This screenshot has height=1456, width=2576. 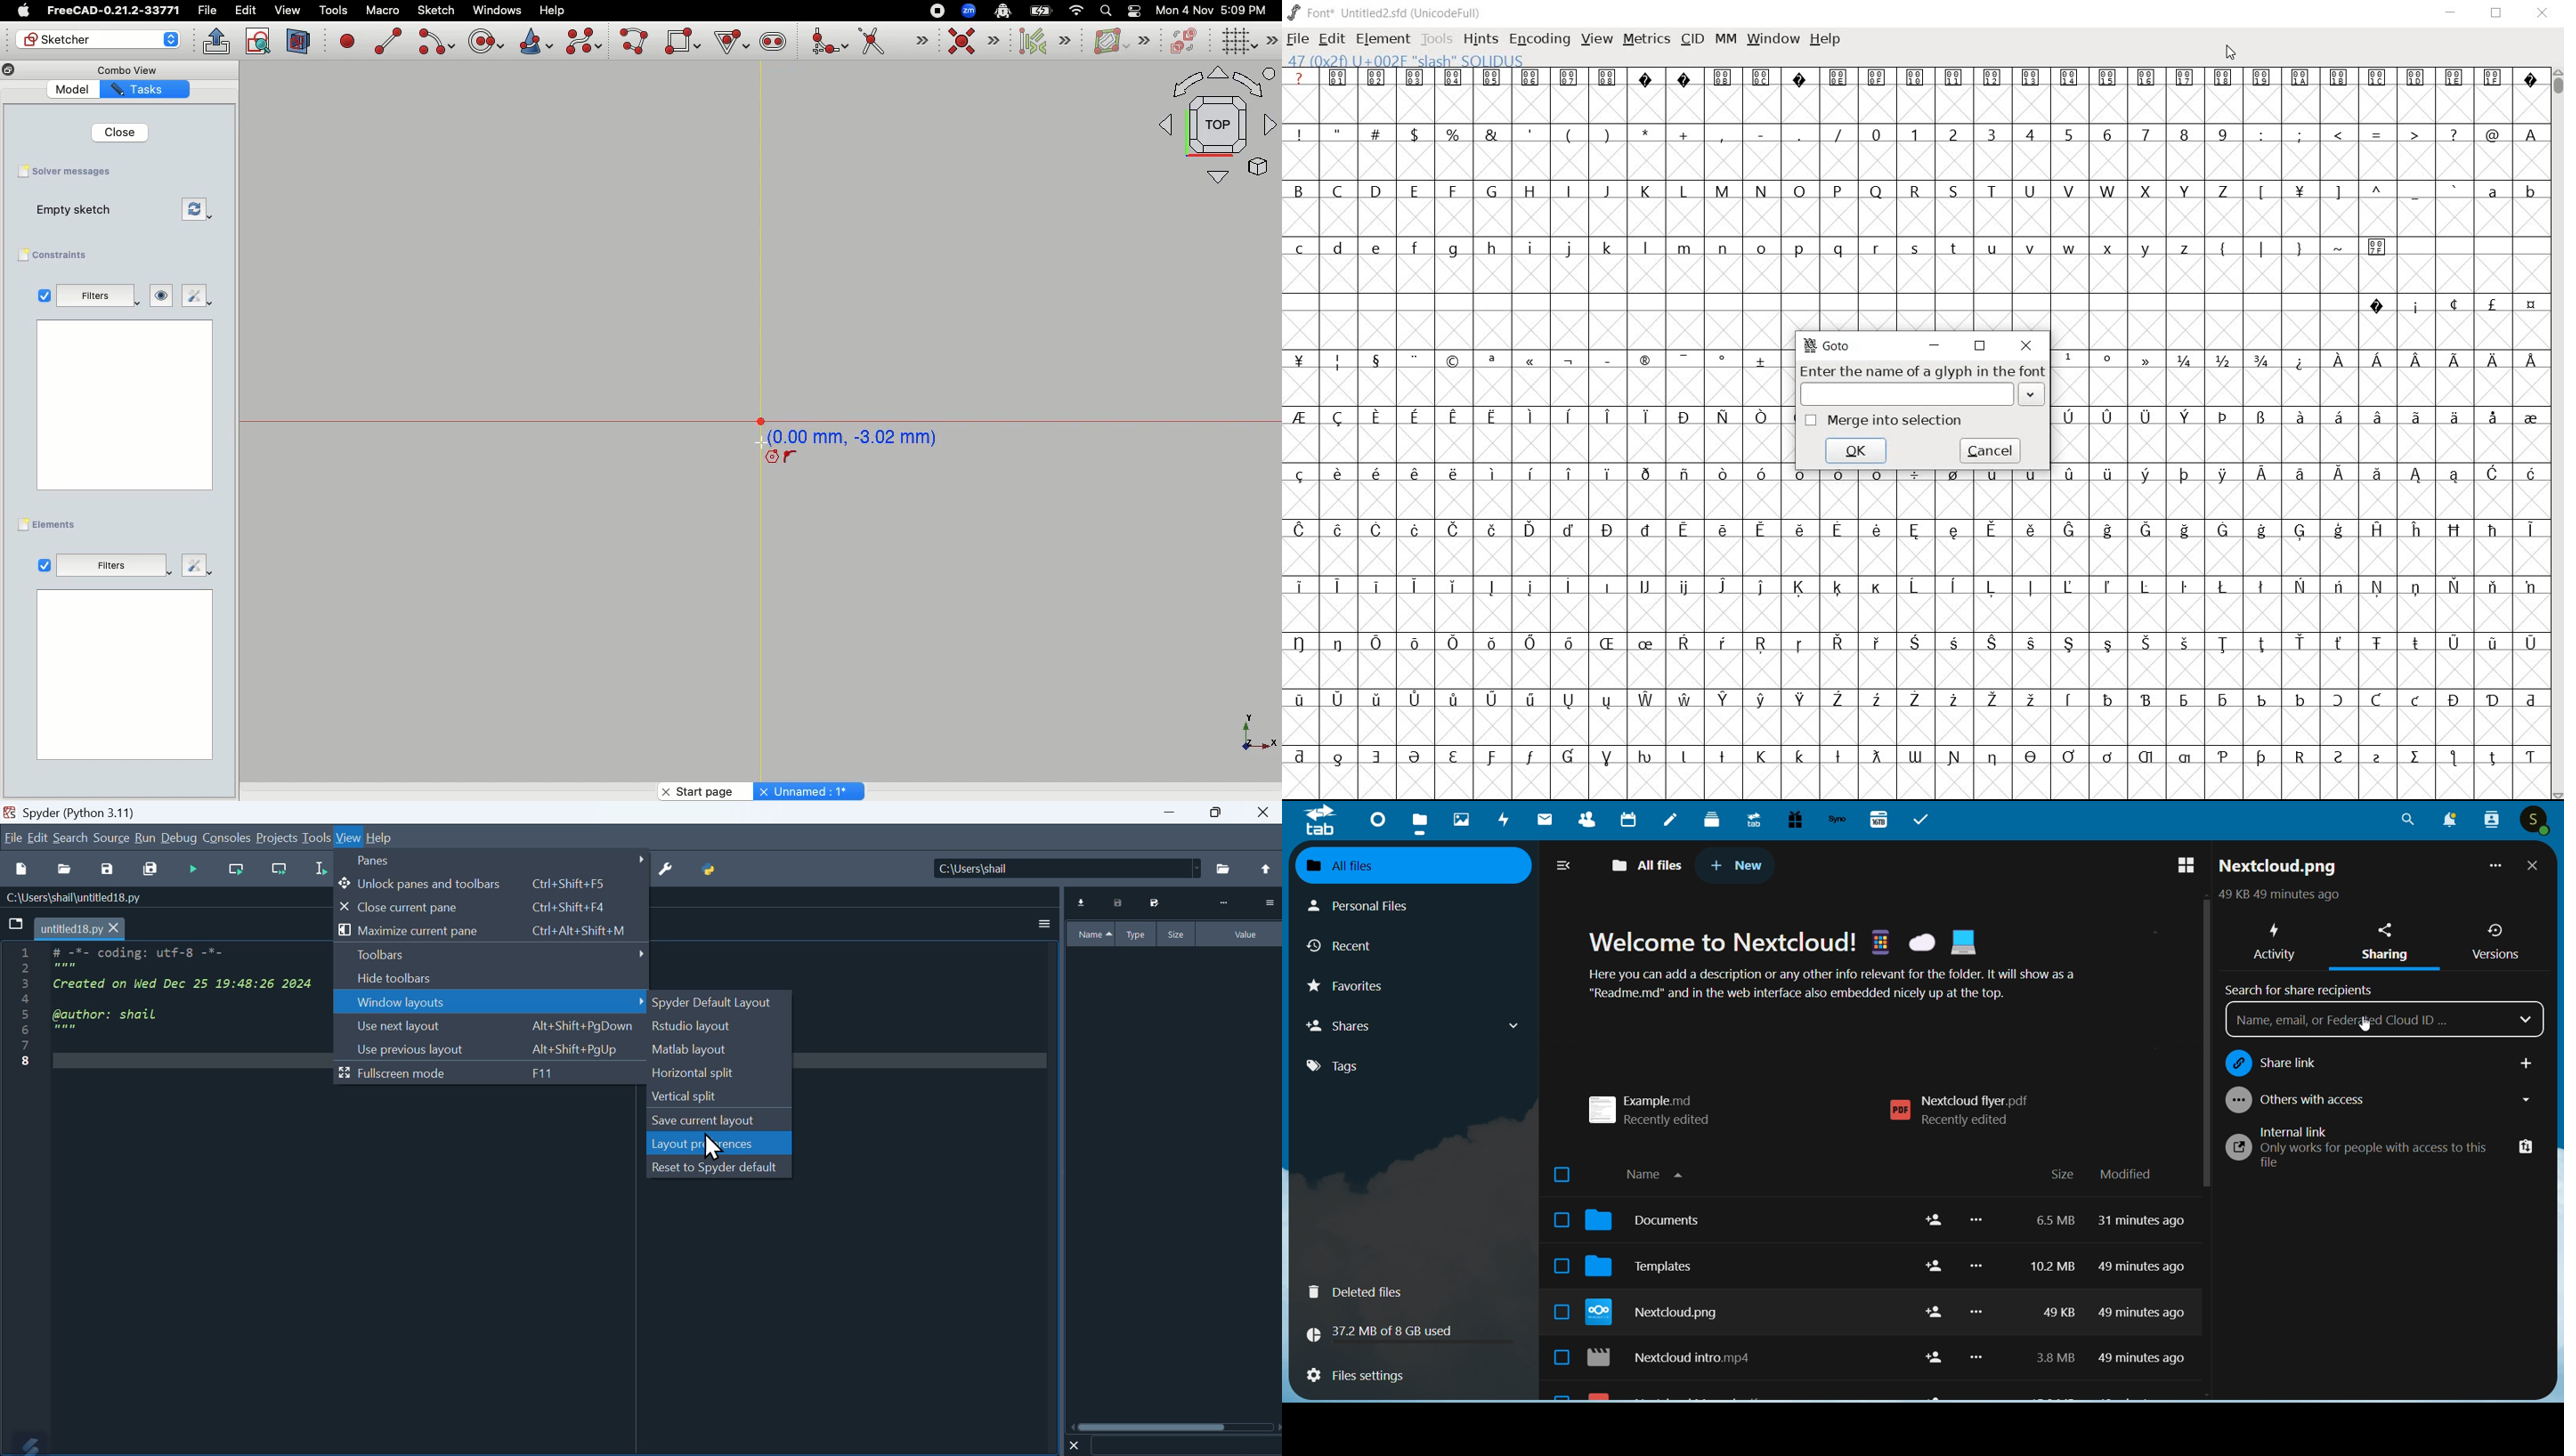 What do you see at coordinates (758, 440) in the screenshot?
I see `Cursor` at bounding box center [758, 440].